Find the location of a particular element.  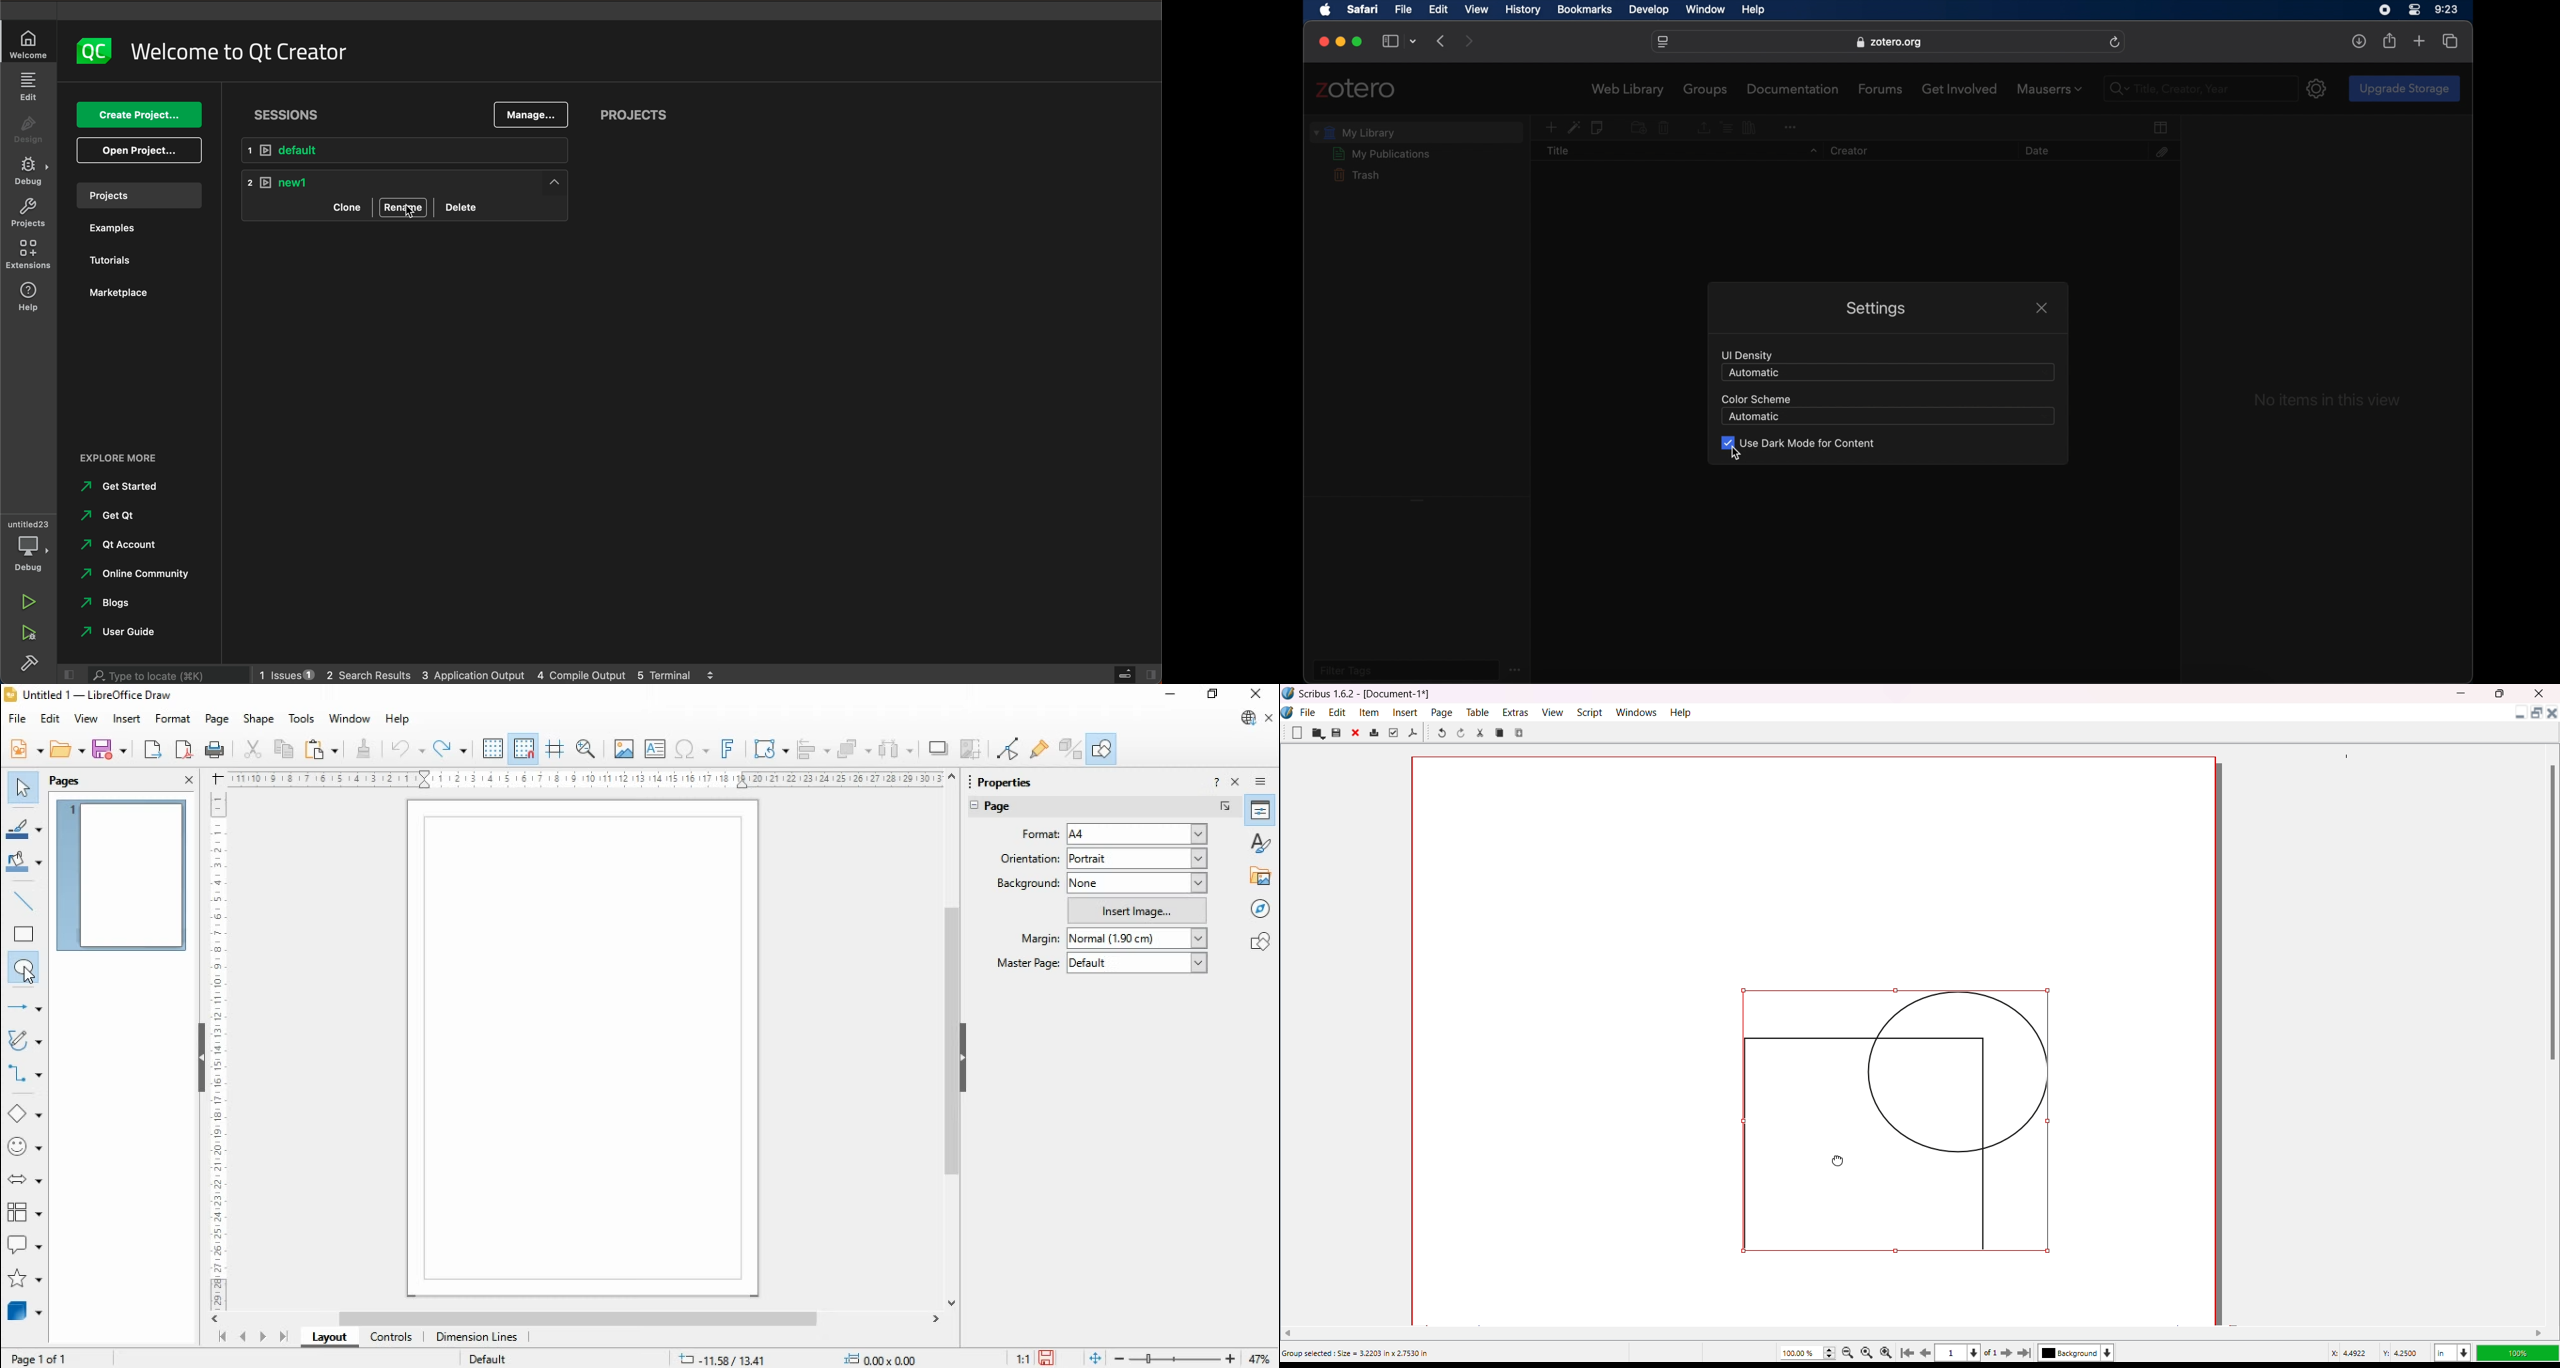

Preflight Verifier is located at coordinates (1393, 733).